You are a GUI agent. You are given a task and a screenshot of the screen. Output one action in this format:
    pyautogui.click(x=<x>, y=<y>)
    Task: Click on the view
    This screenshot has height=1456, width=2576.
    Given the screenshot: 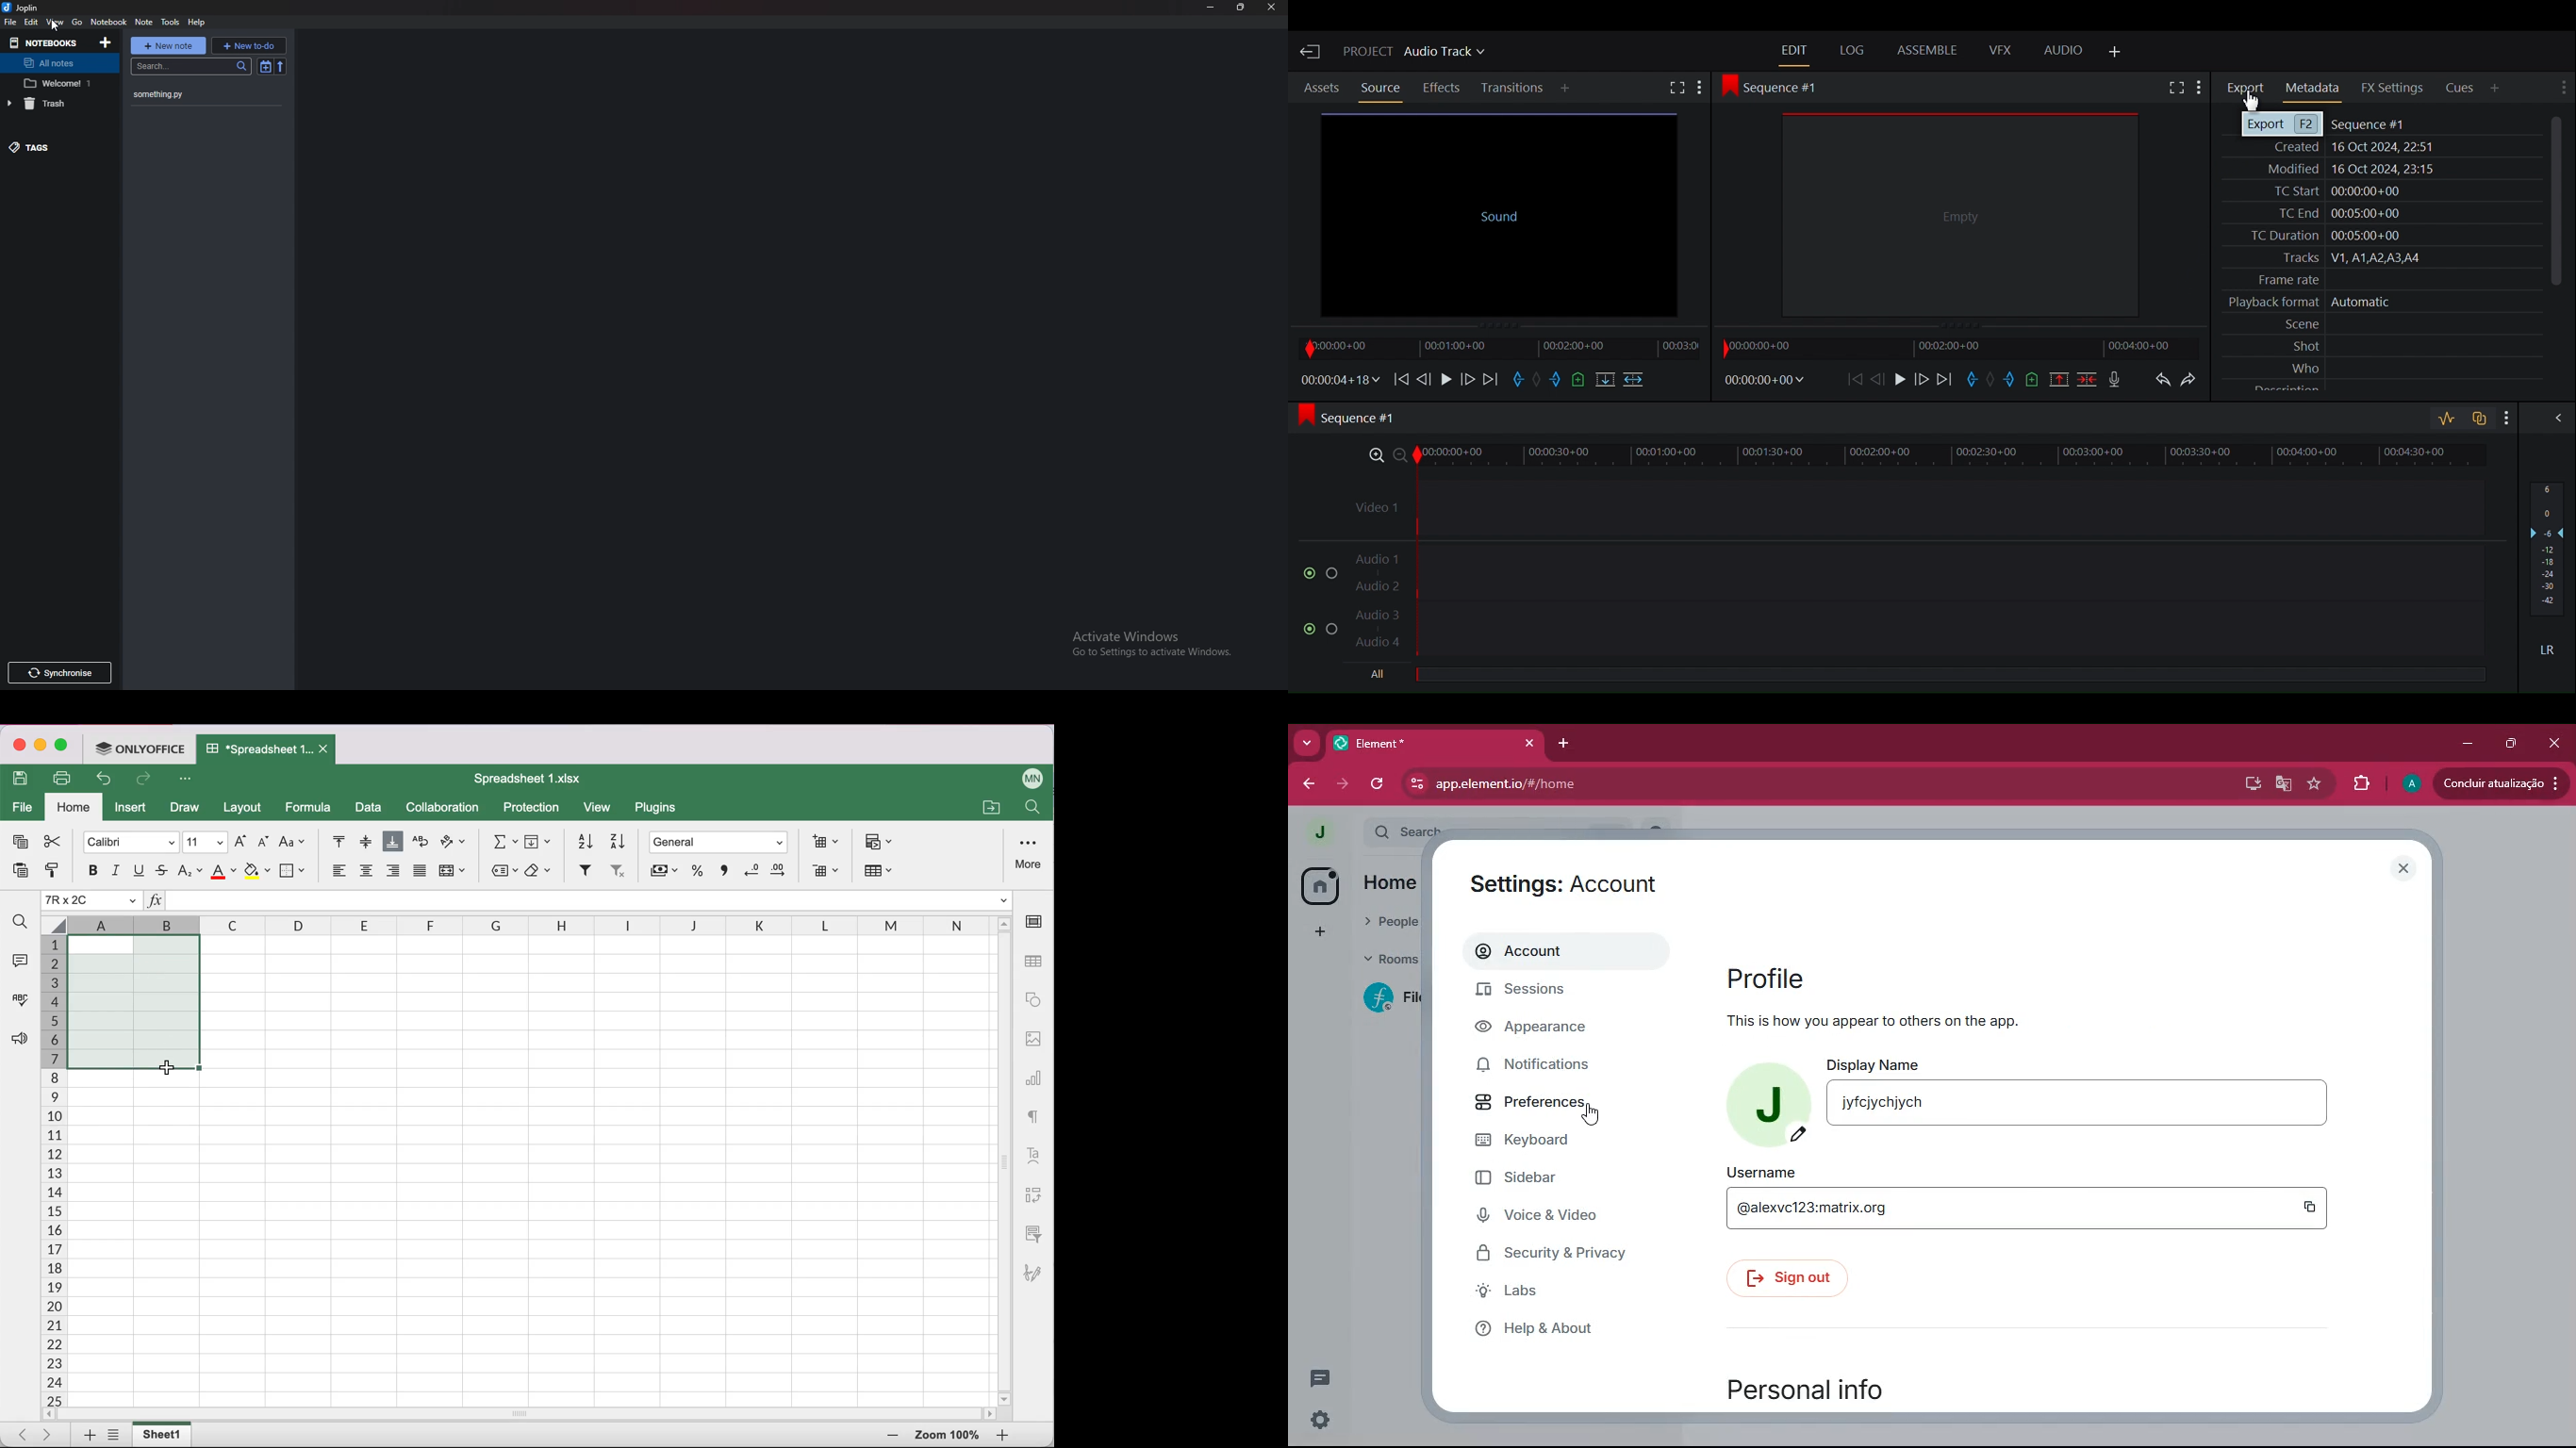 What is the action you would take?
    pyautogui.click(x=56, y=22)
    